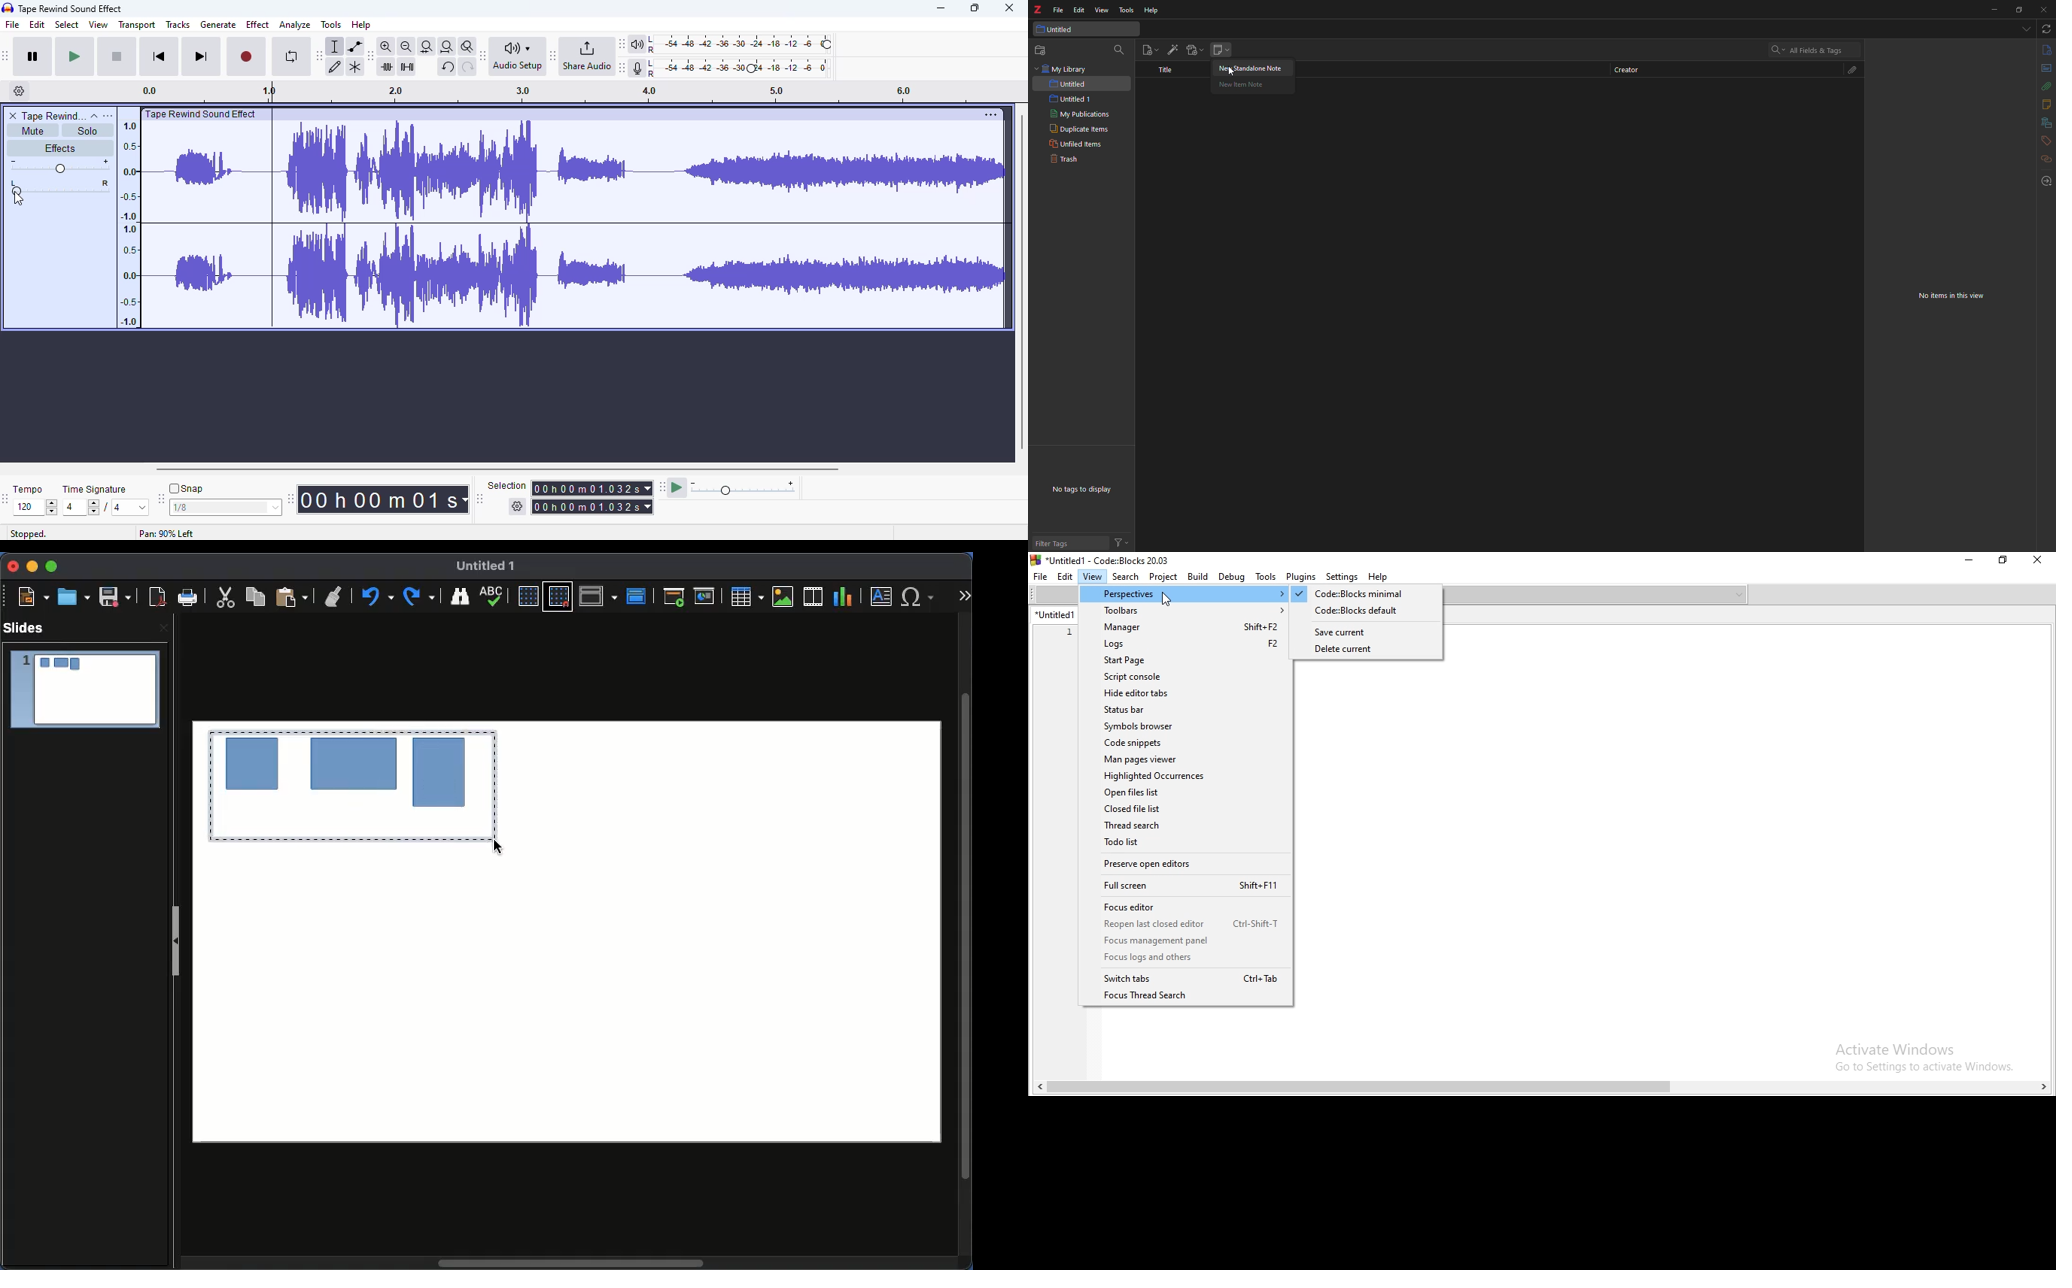 The width and height of the screenshot is (2072, 1288). I want to click on minimize, so click(1990, 11).